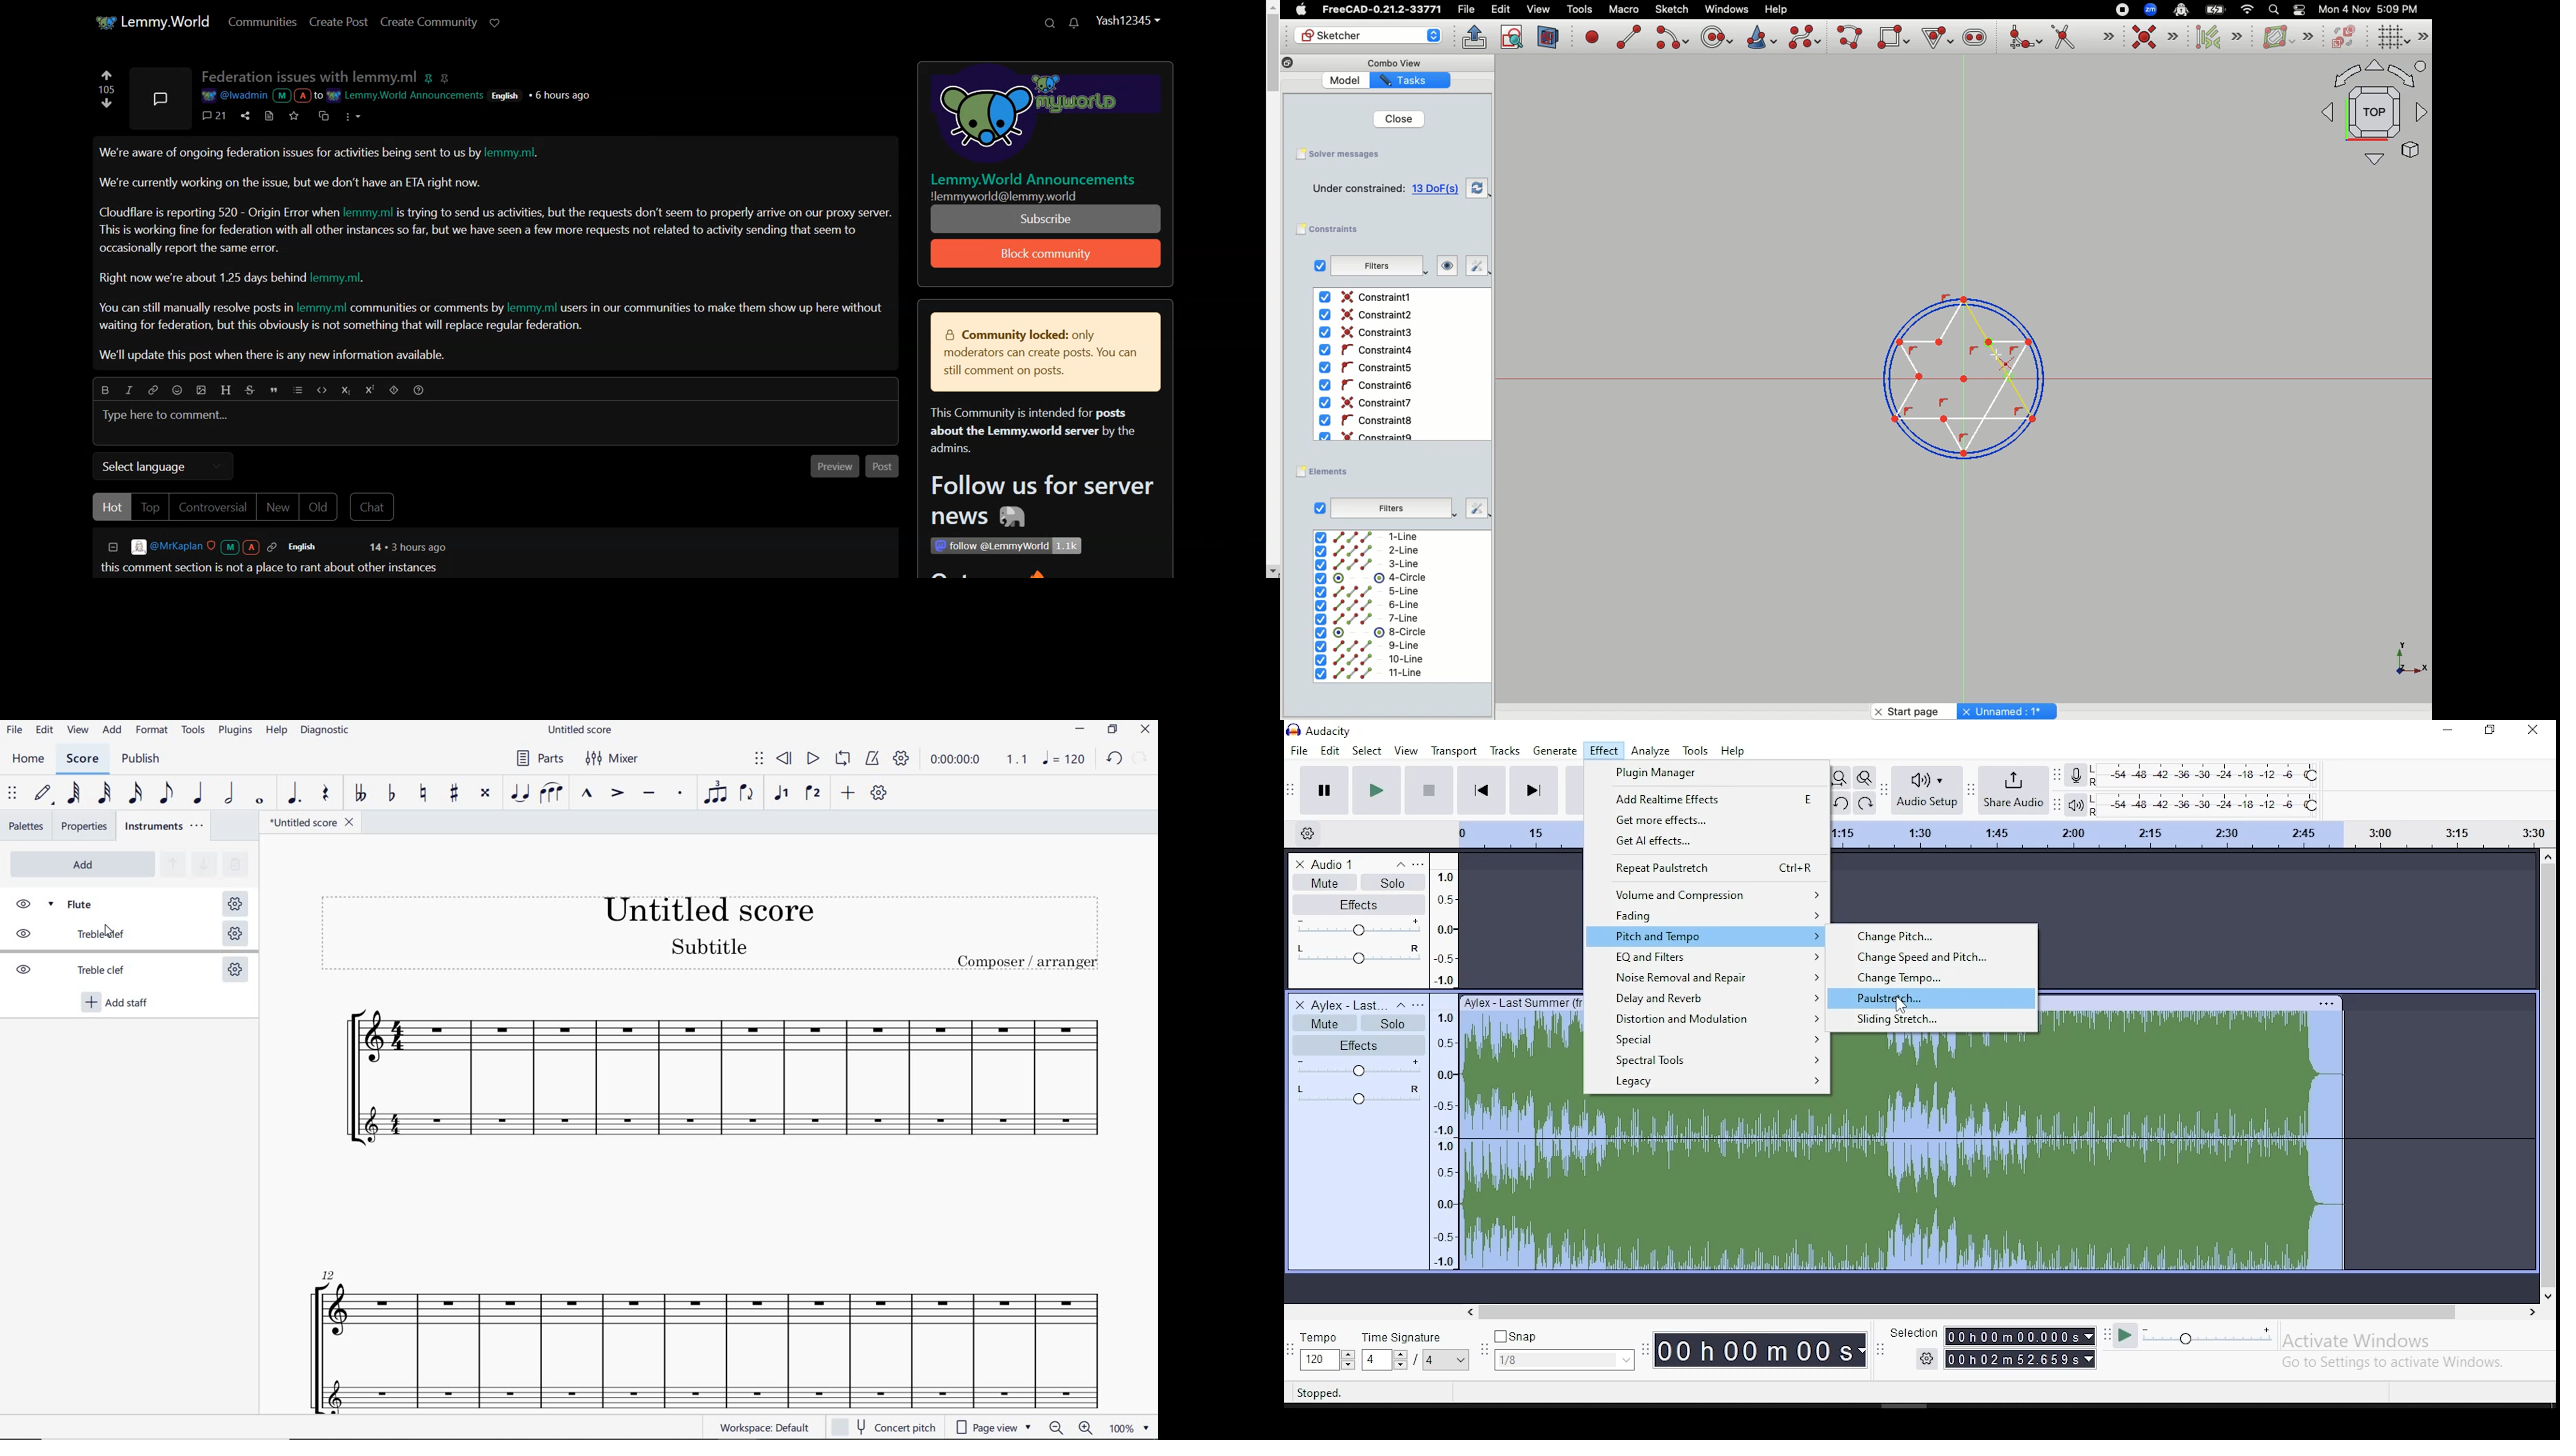 This screenshot has width=2576, height=1456. I want to click on tool tips, so click(1325, 1394).